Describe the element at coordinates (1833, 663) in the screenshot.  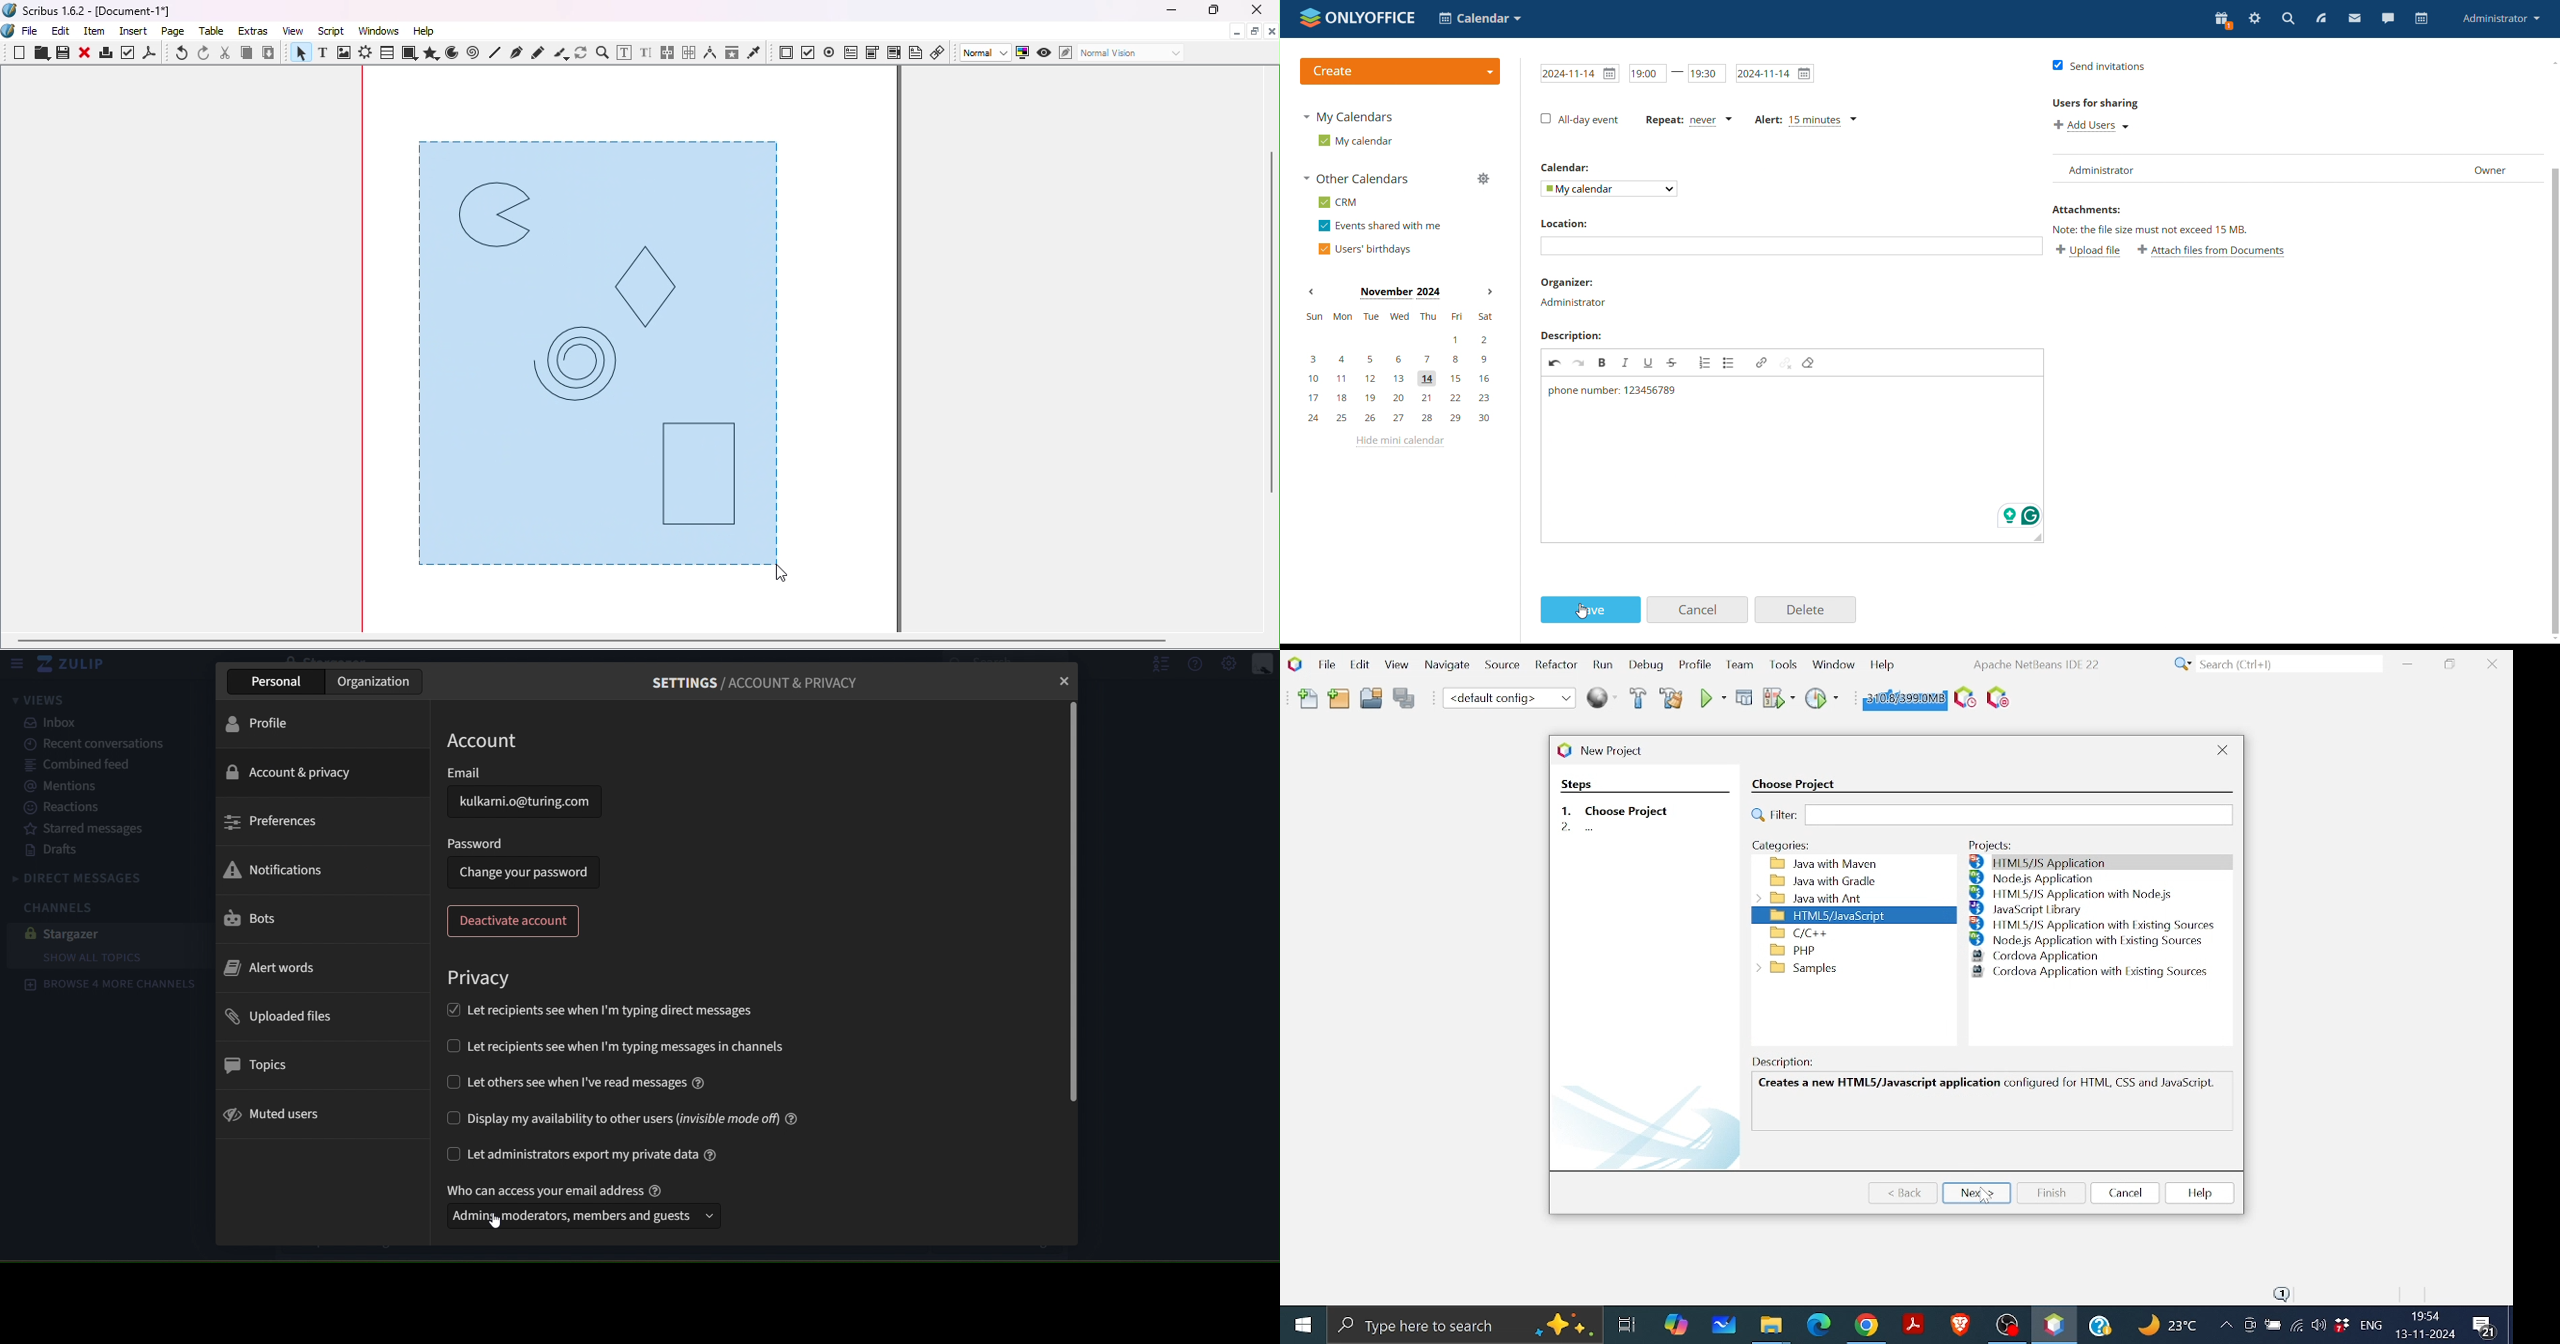
I see `windows` at that location.